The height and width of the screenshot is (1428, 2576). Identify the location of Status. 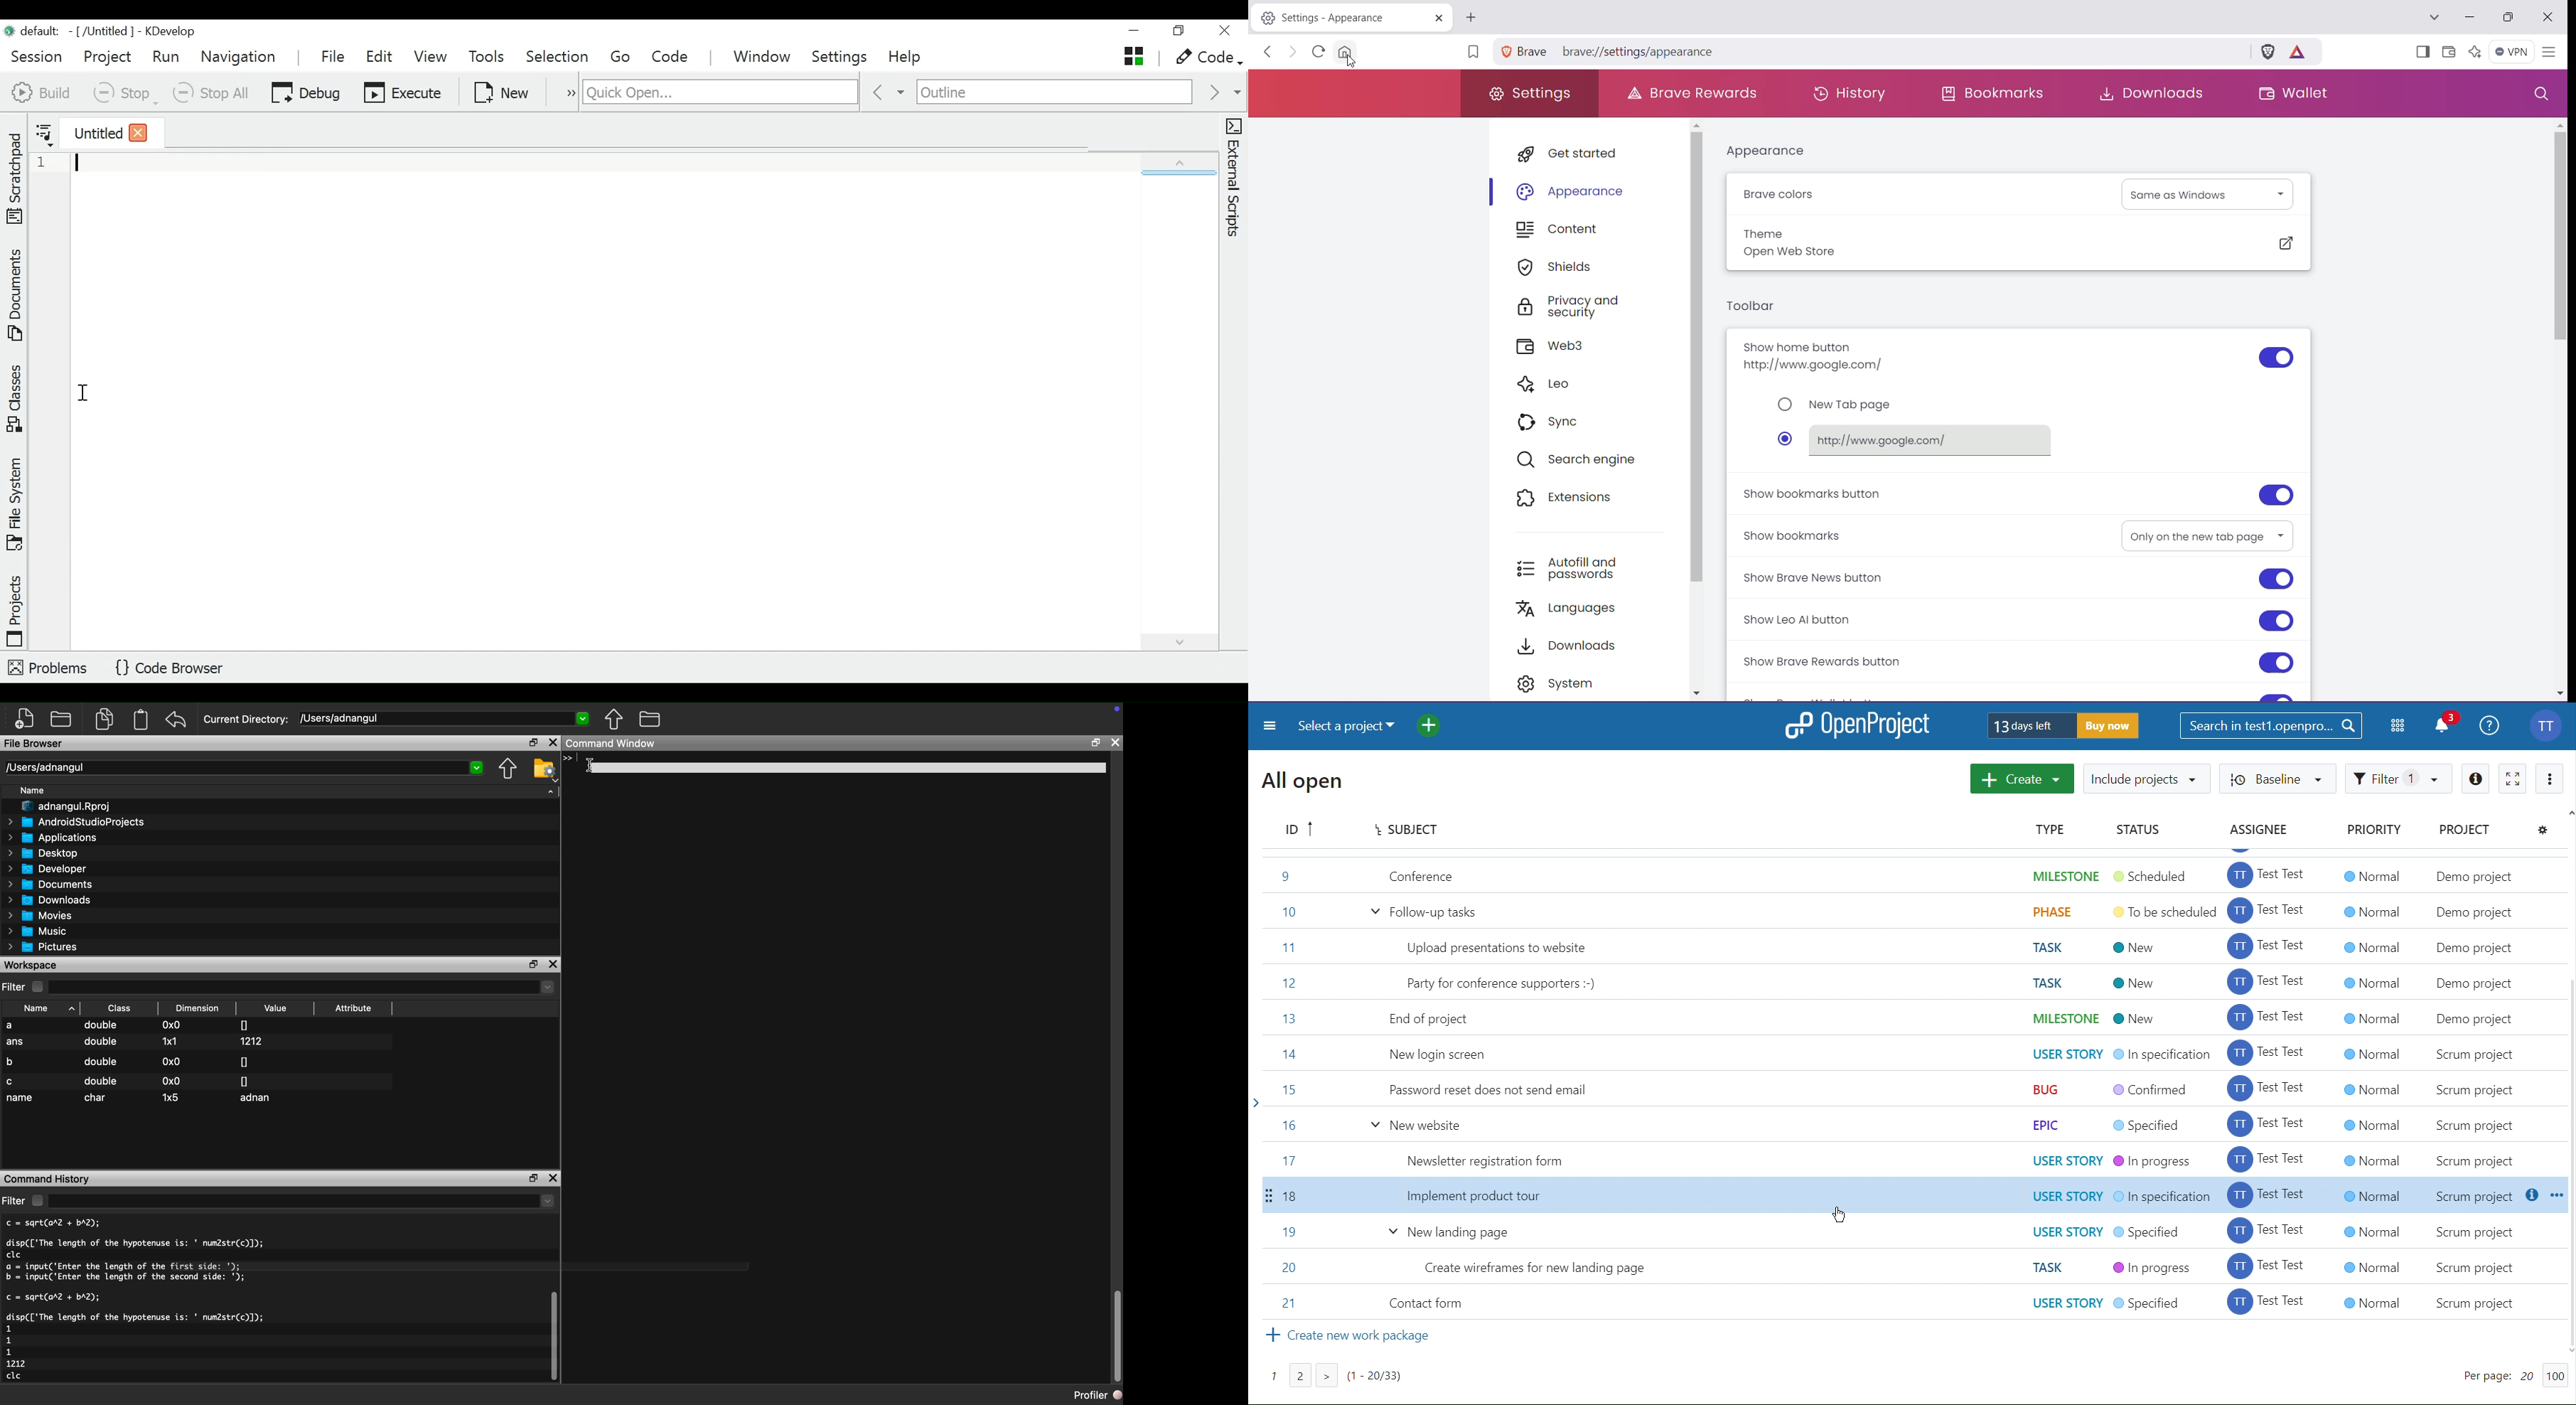
(2136, 830).